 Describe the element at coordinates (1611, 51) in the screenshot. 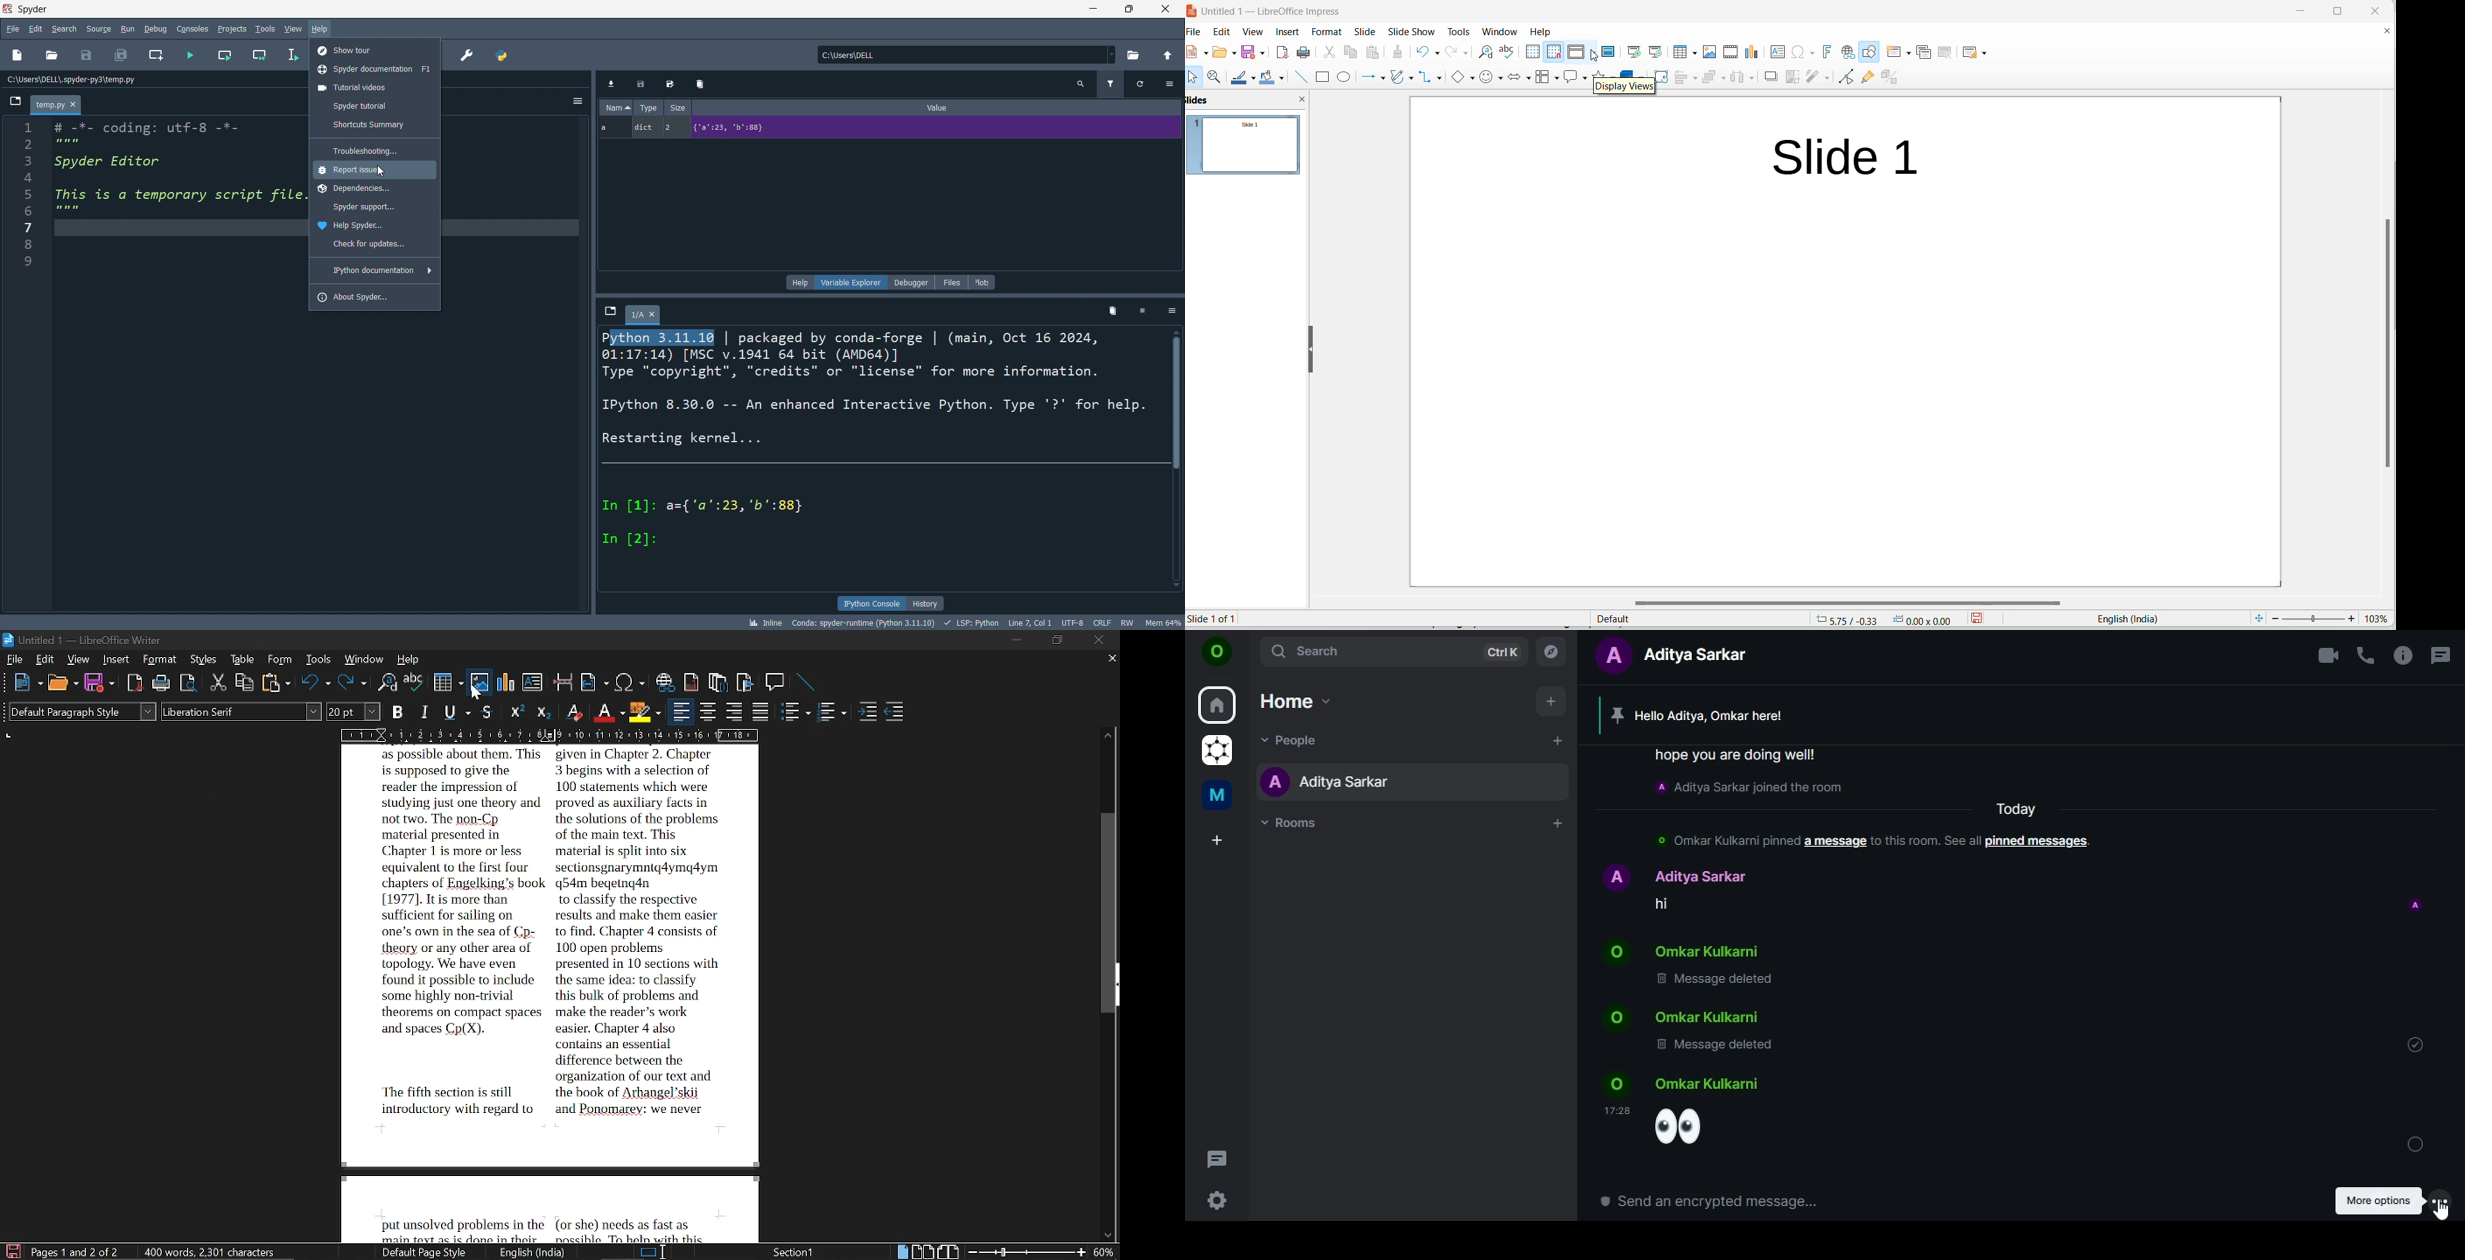

I see `master slide` at that location.